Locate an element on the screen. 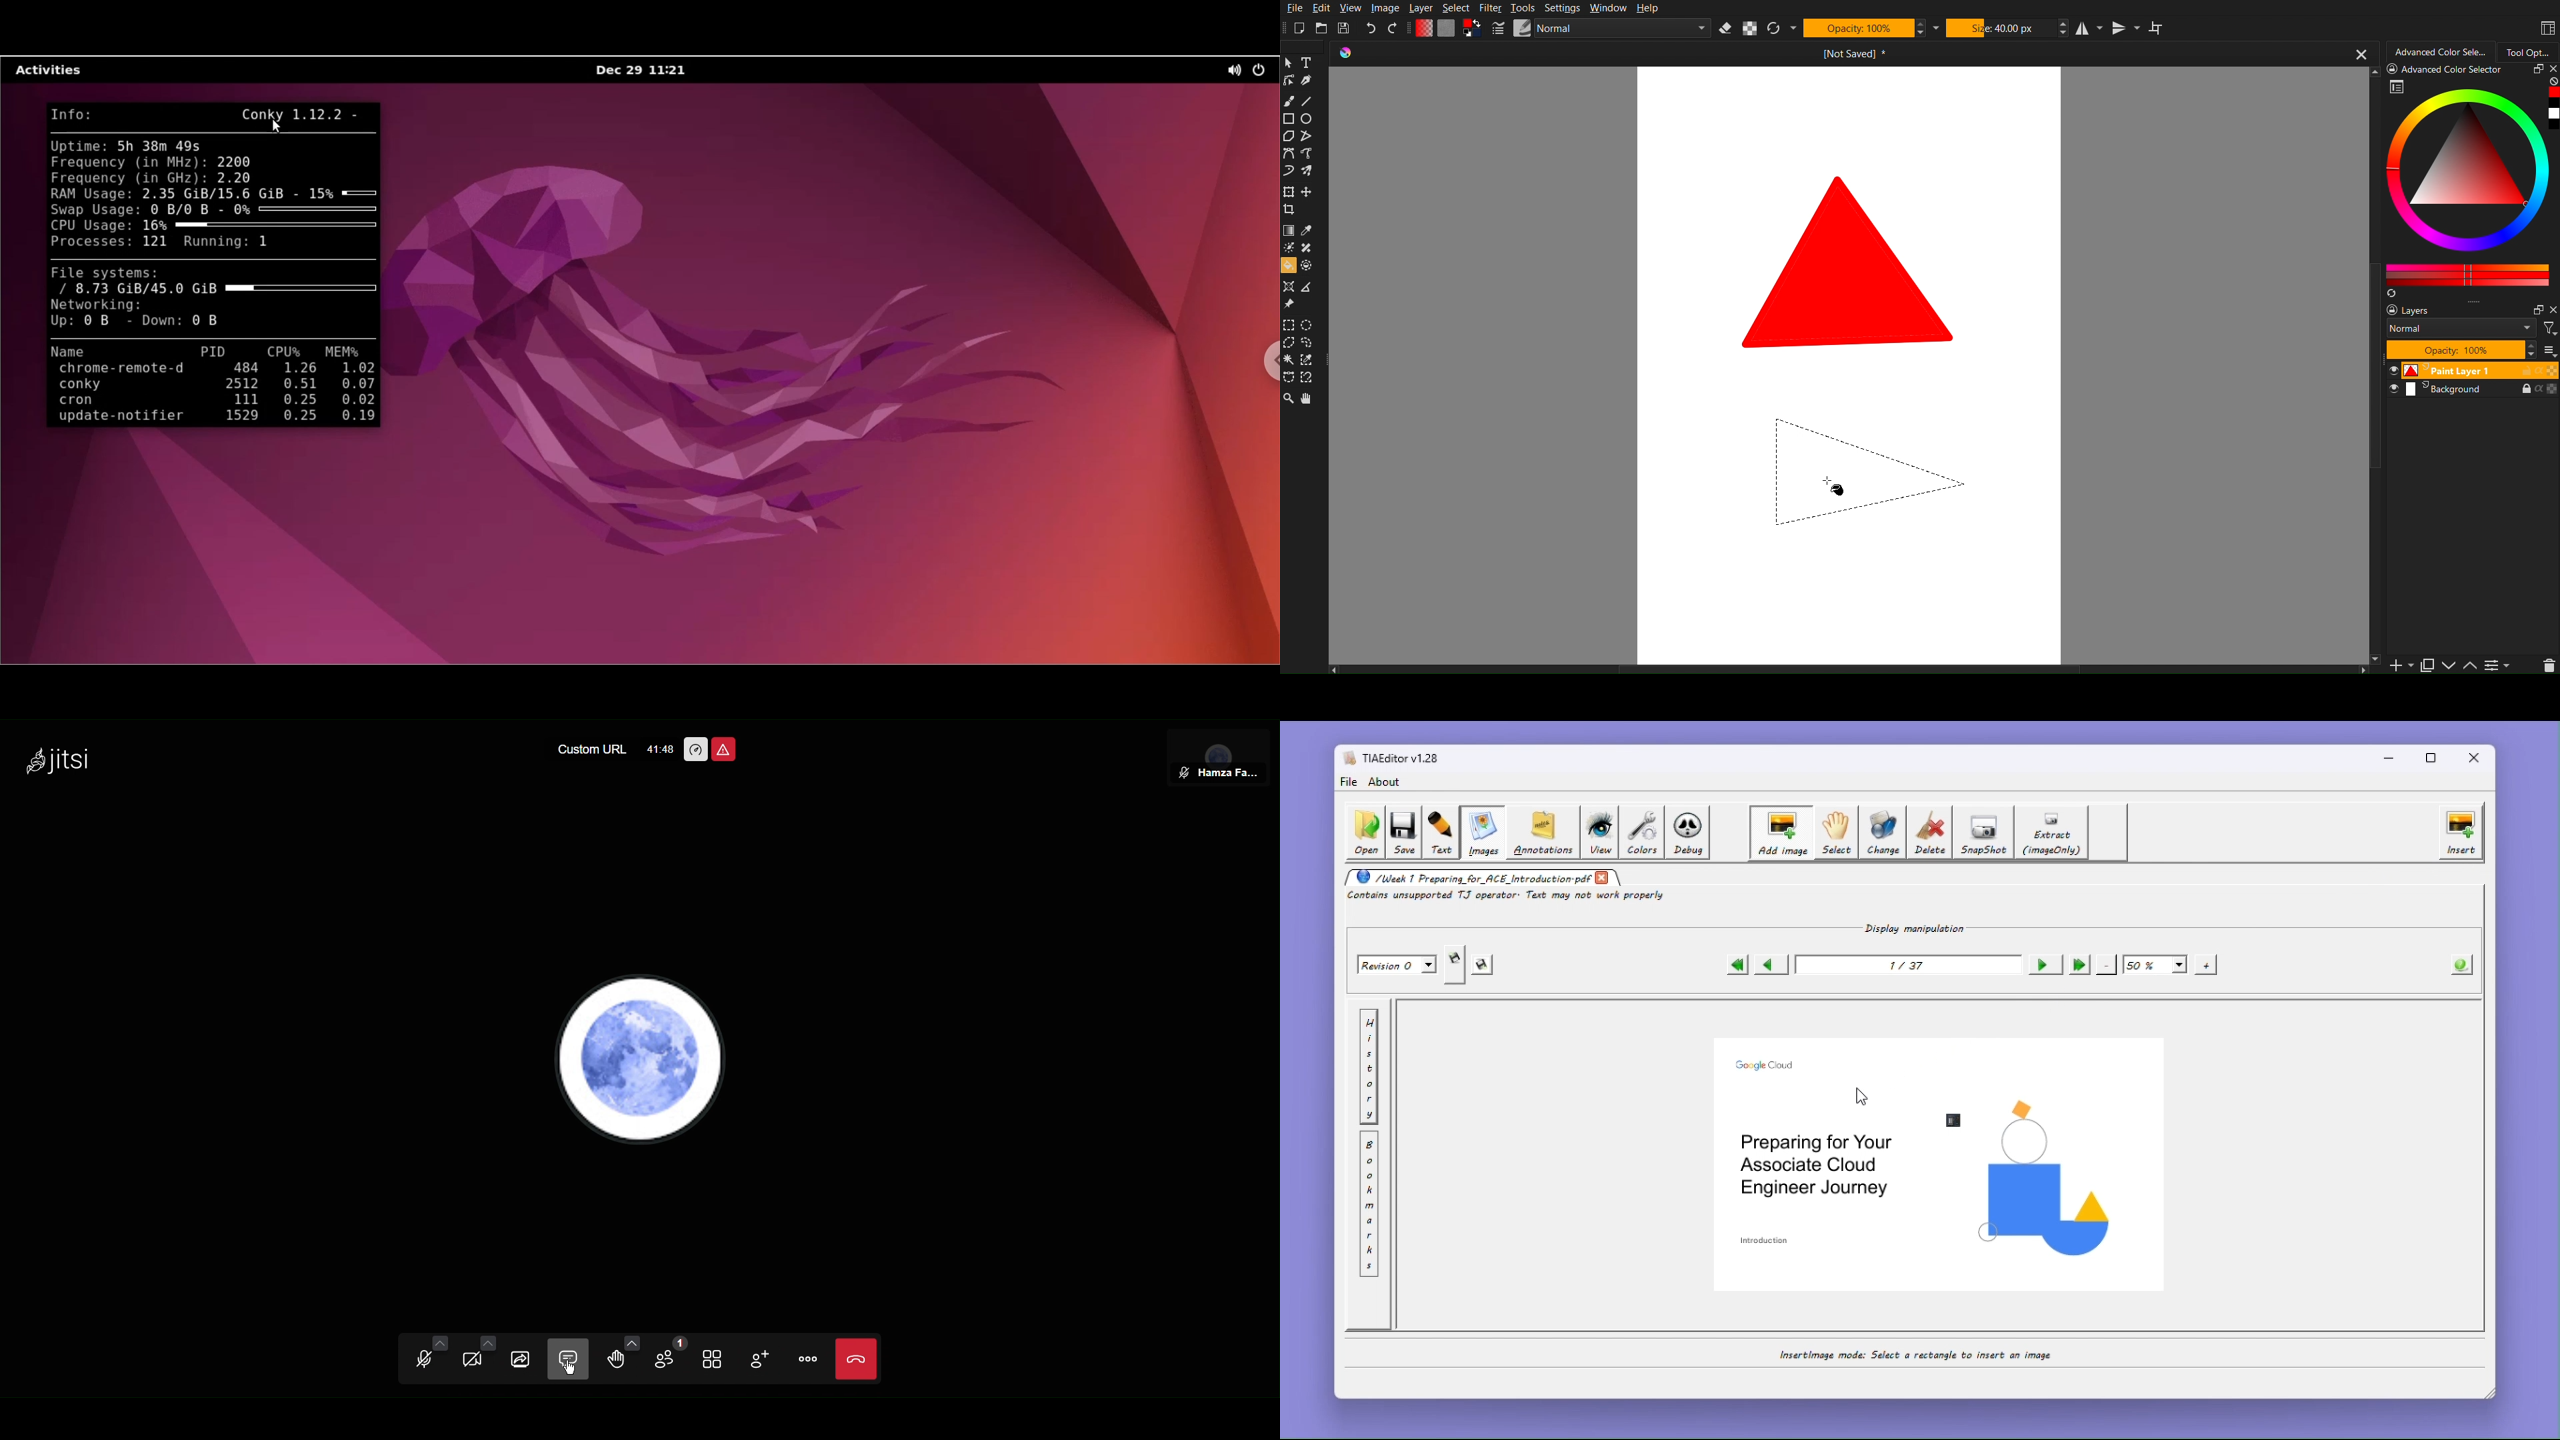  Up  is located at coordinates (2471, 667).